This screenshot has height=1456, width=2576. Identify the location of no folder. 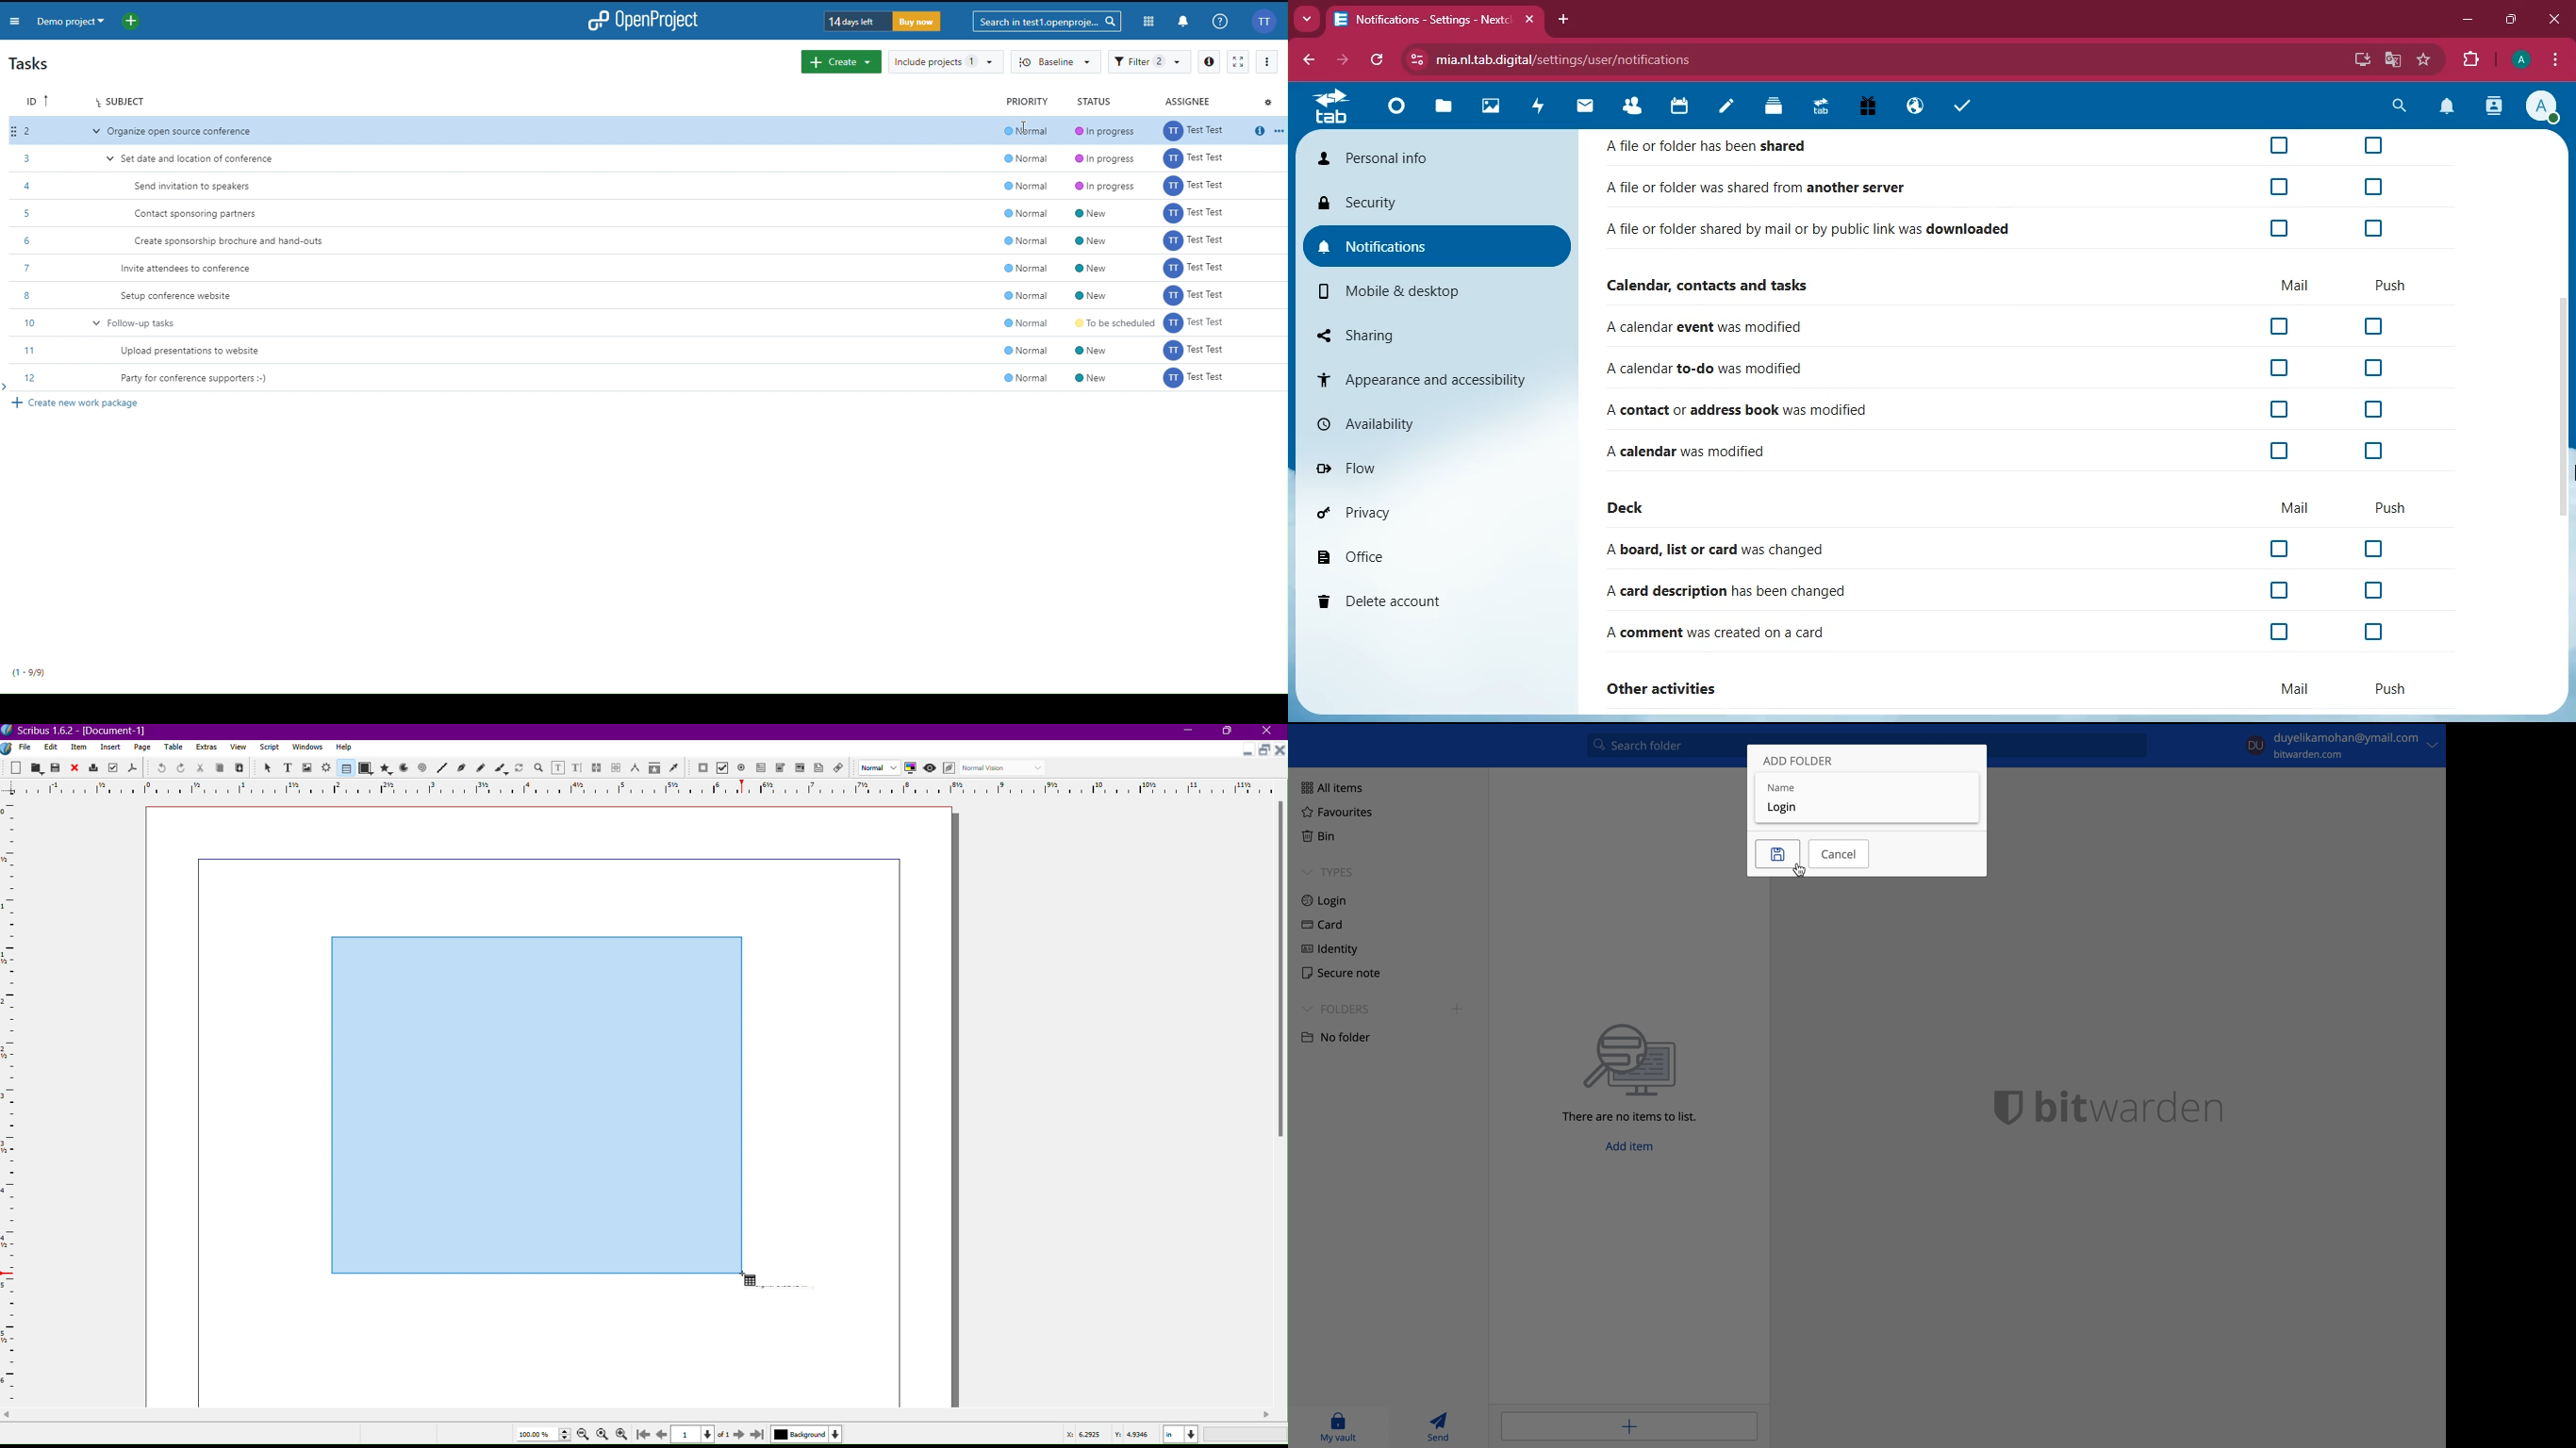
(1335, 1037).